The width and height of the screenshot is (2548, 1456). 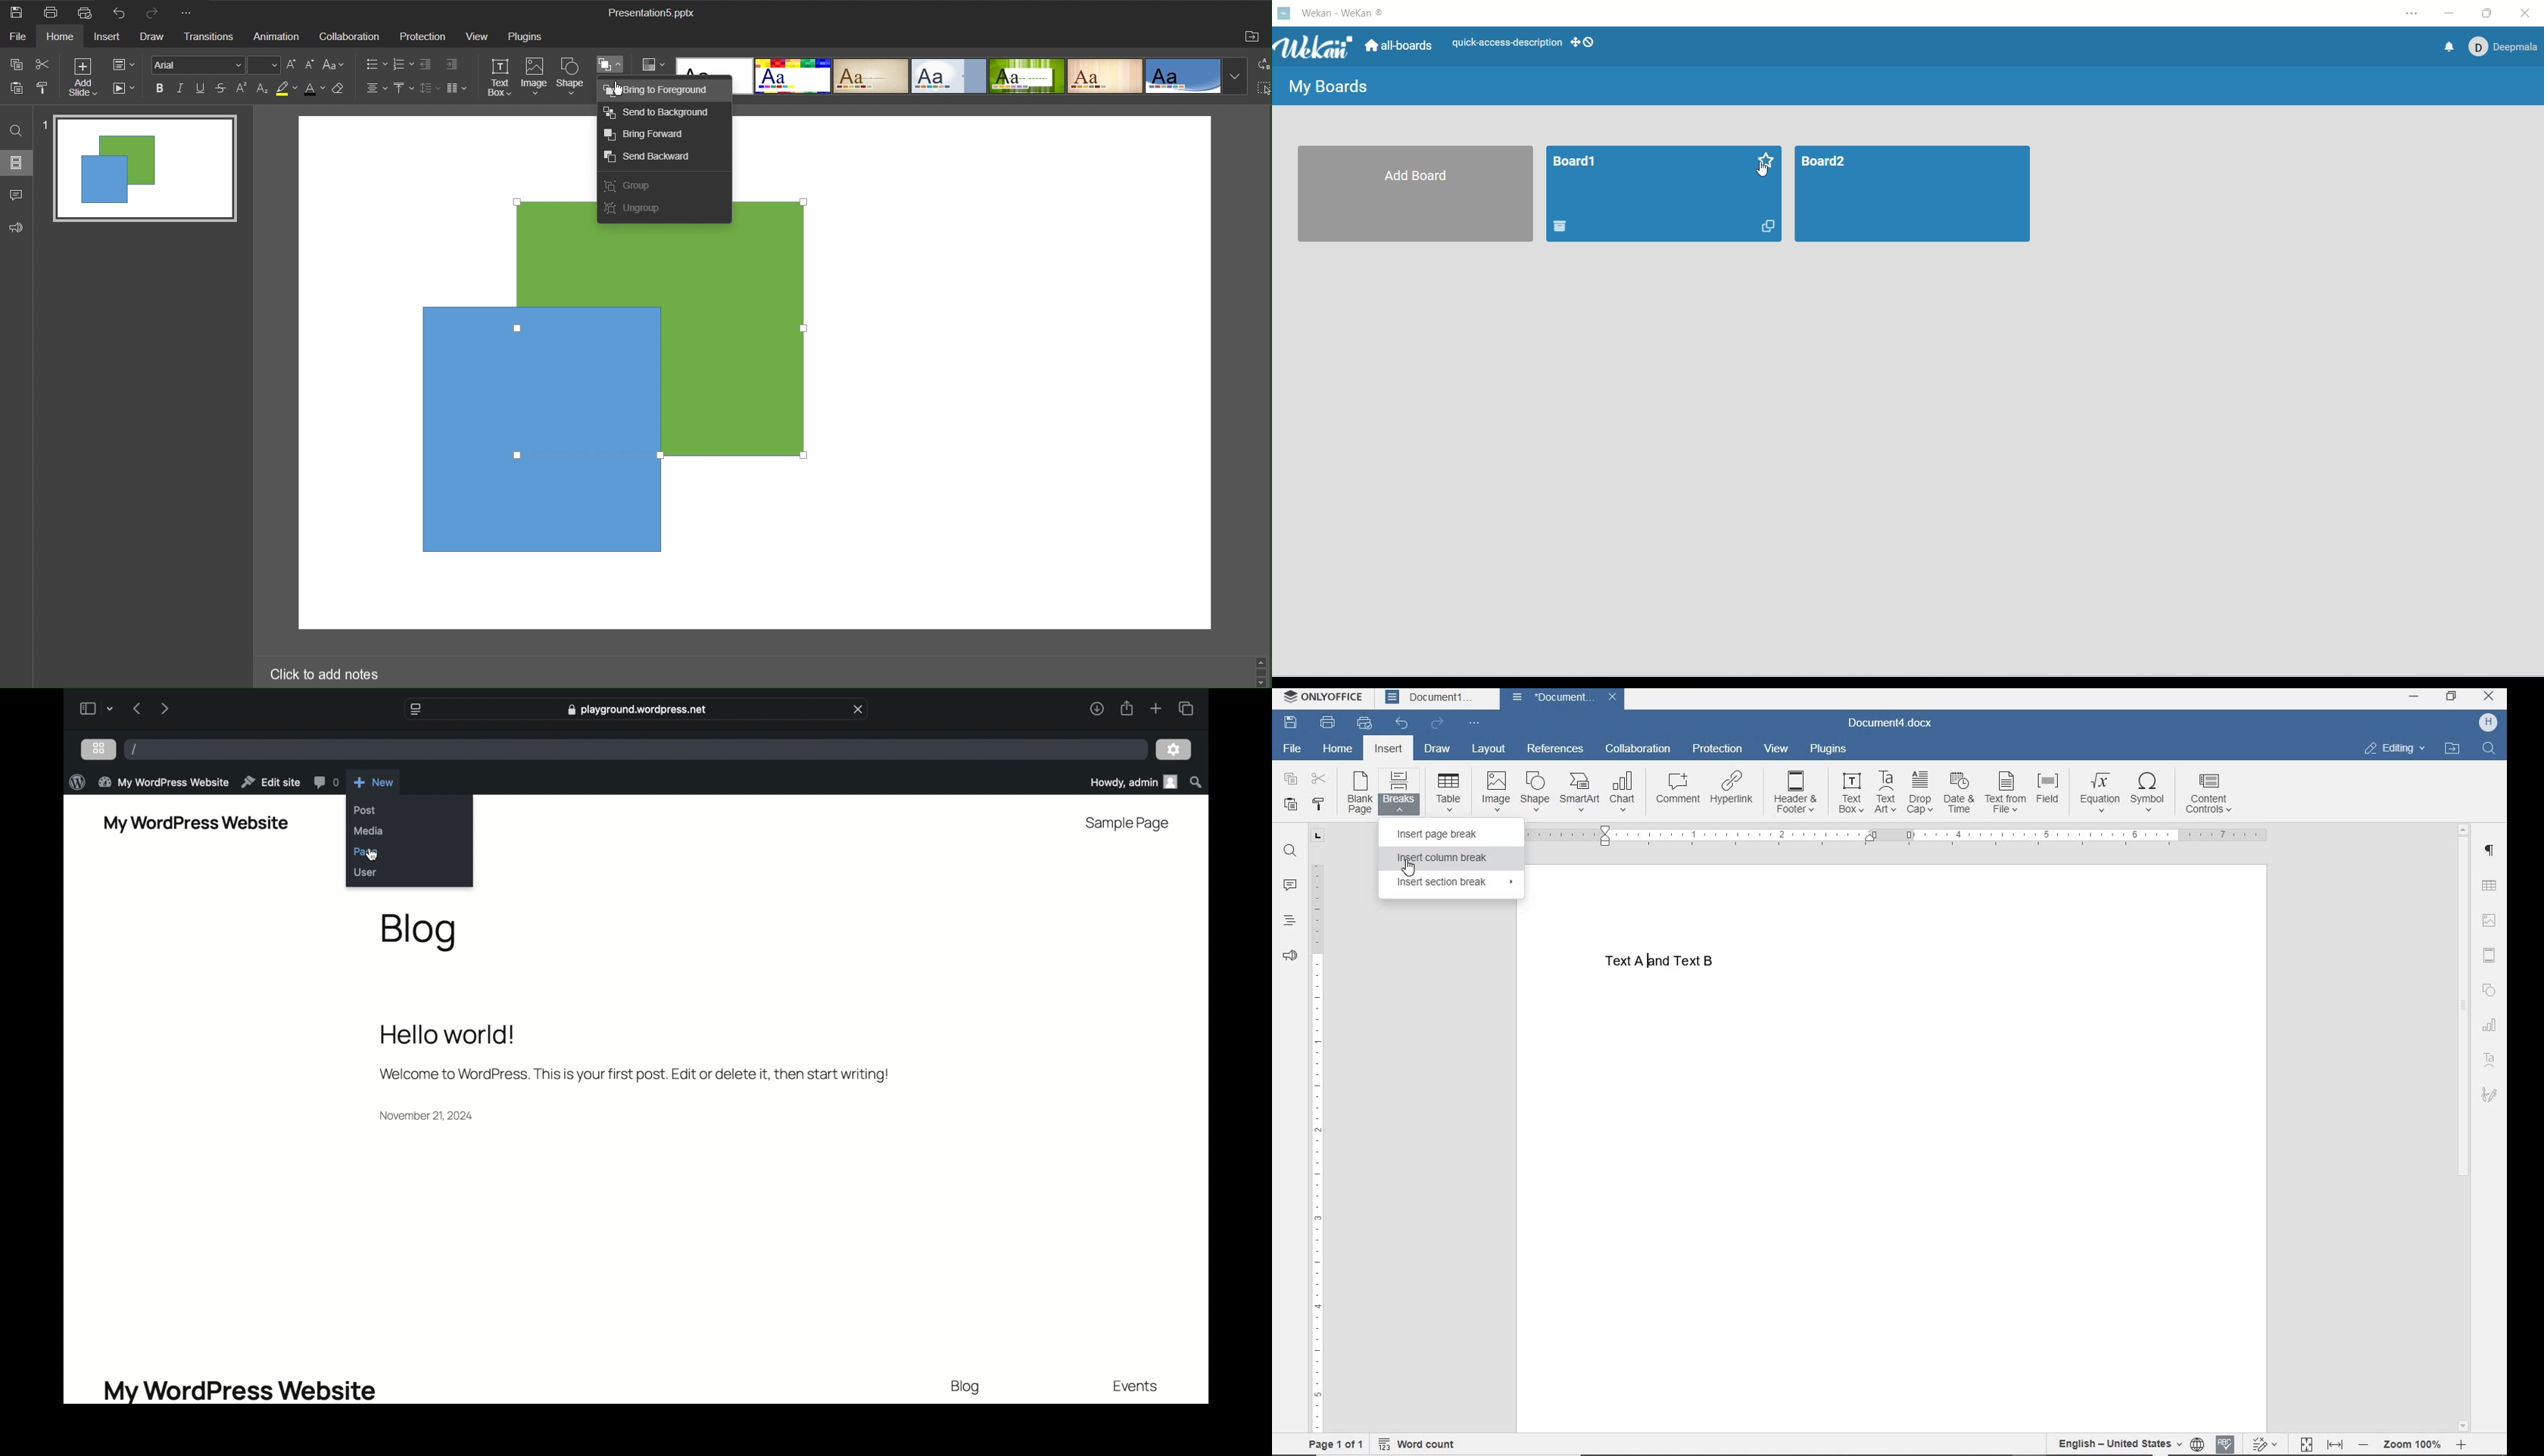 What do you see at coordinates (155, 12) in the screenshot?
I see `Redo` at bounding box center [155, 12].